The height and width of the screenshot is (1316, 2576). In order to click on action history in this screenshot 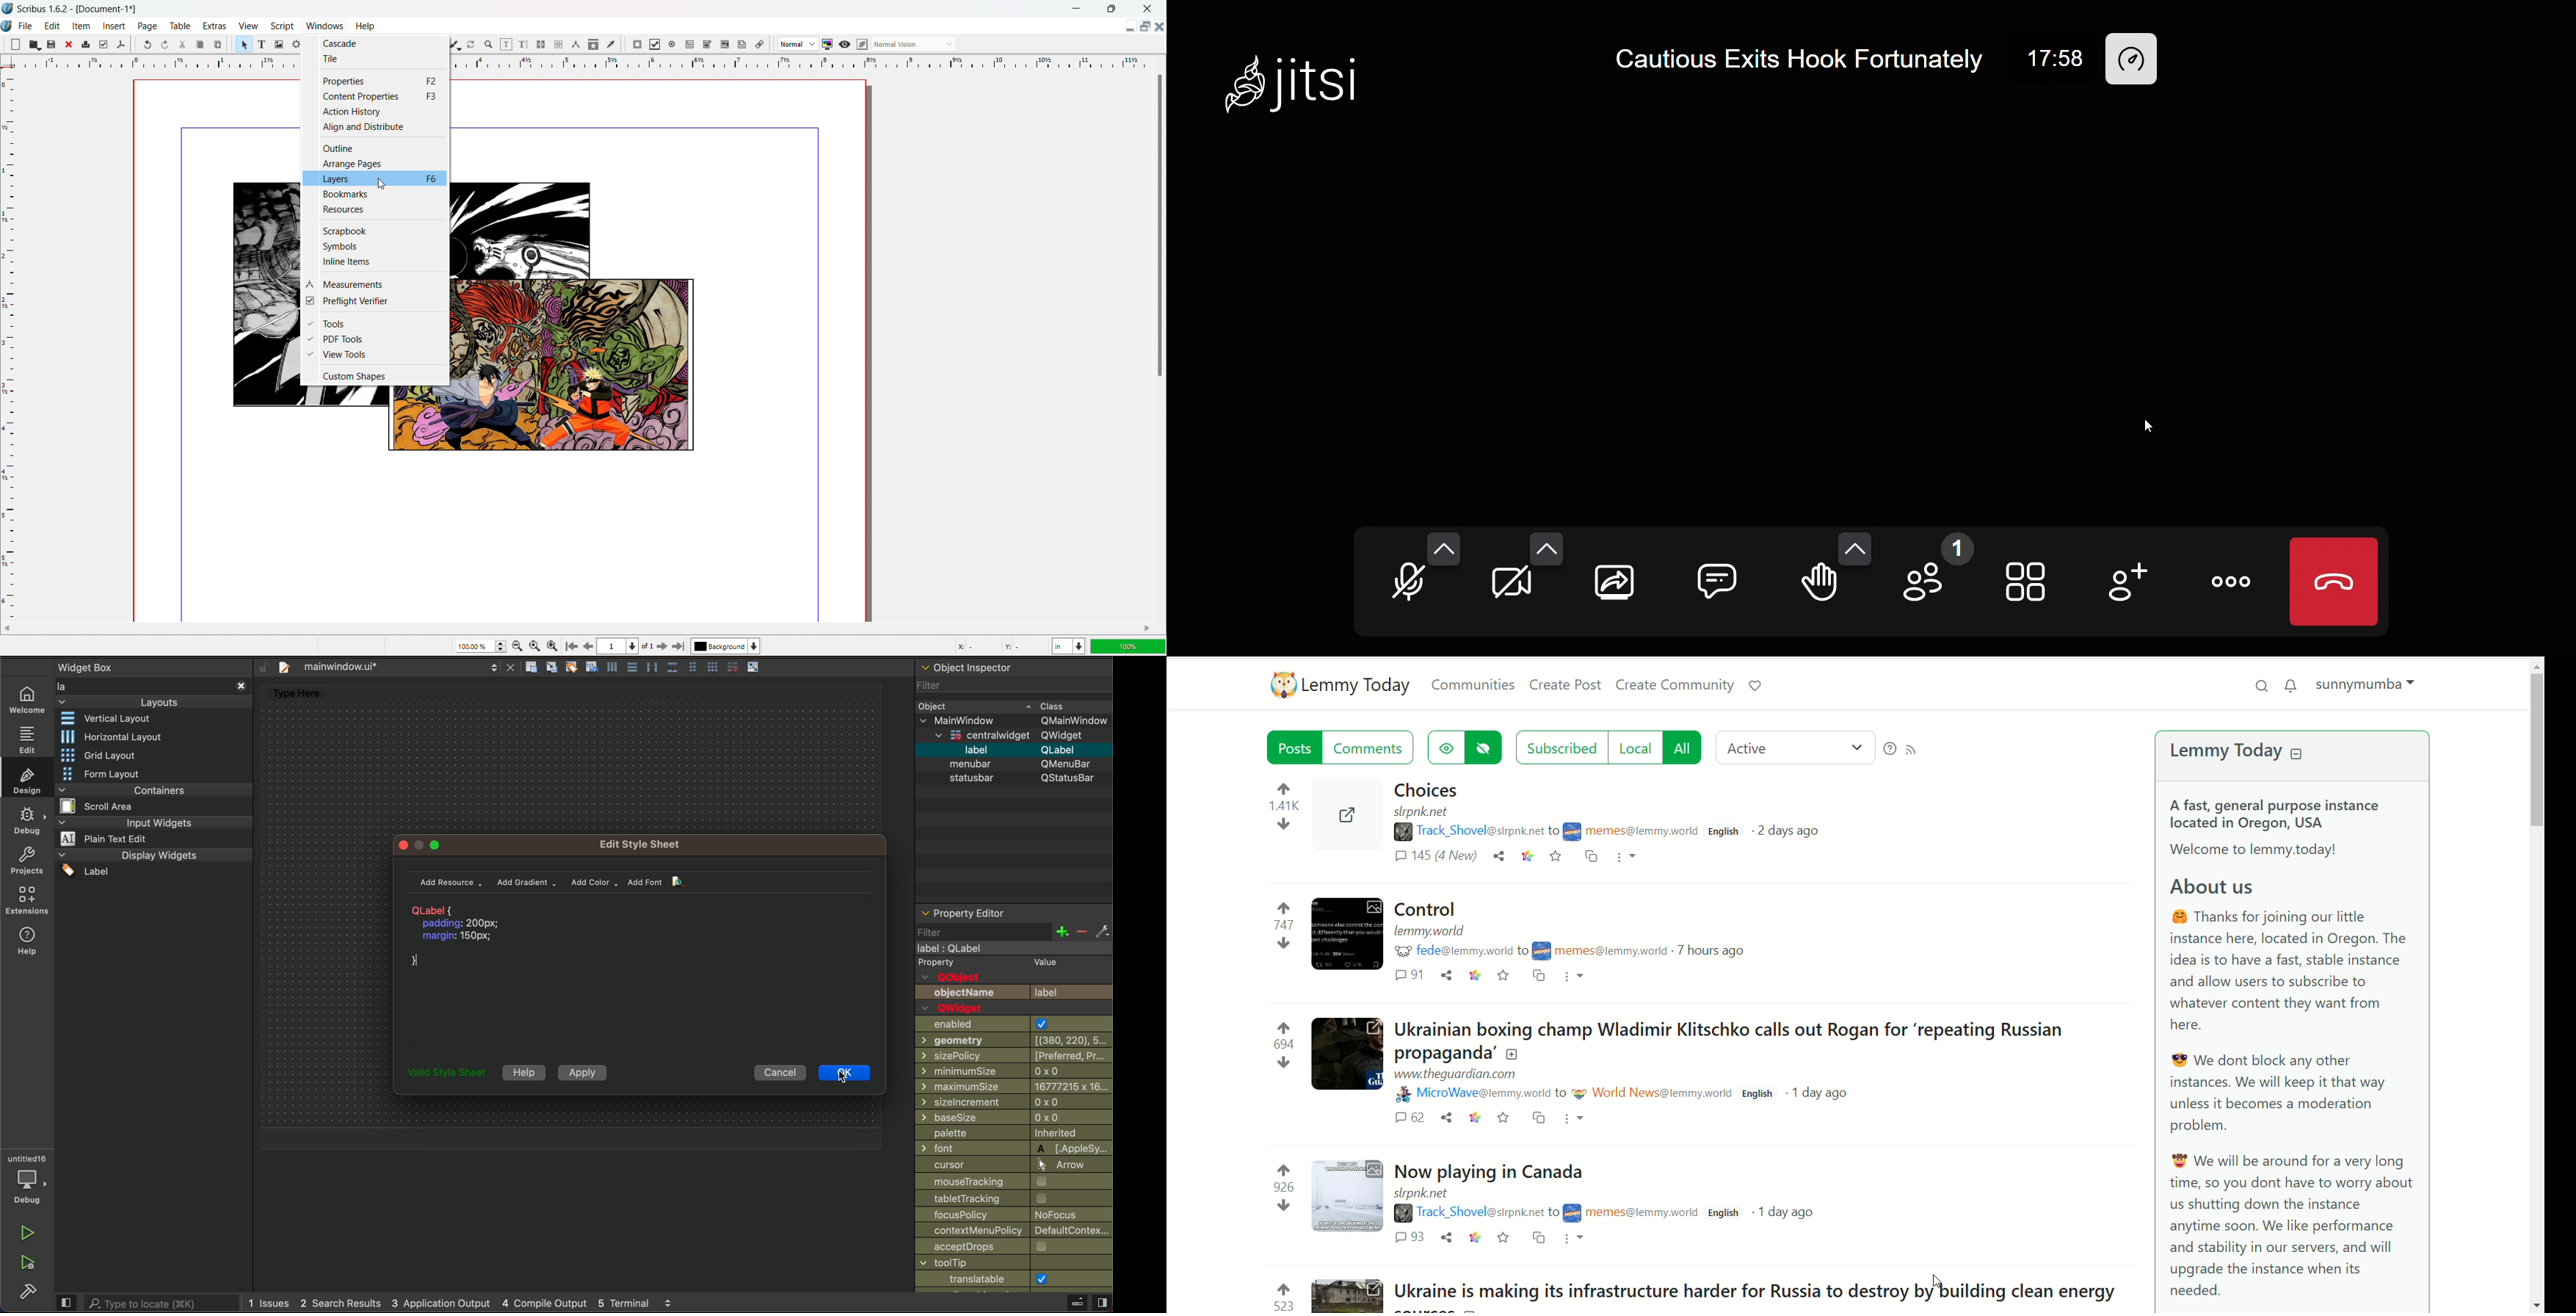, I will do `click(376, 111)`.